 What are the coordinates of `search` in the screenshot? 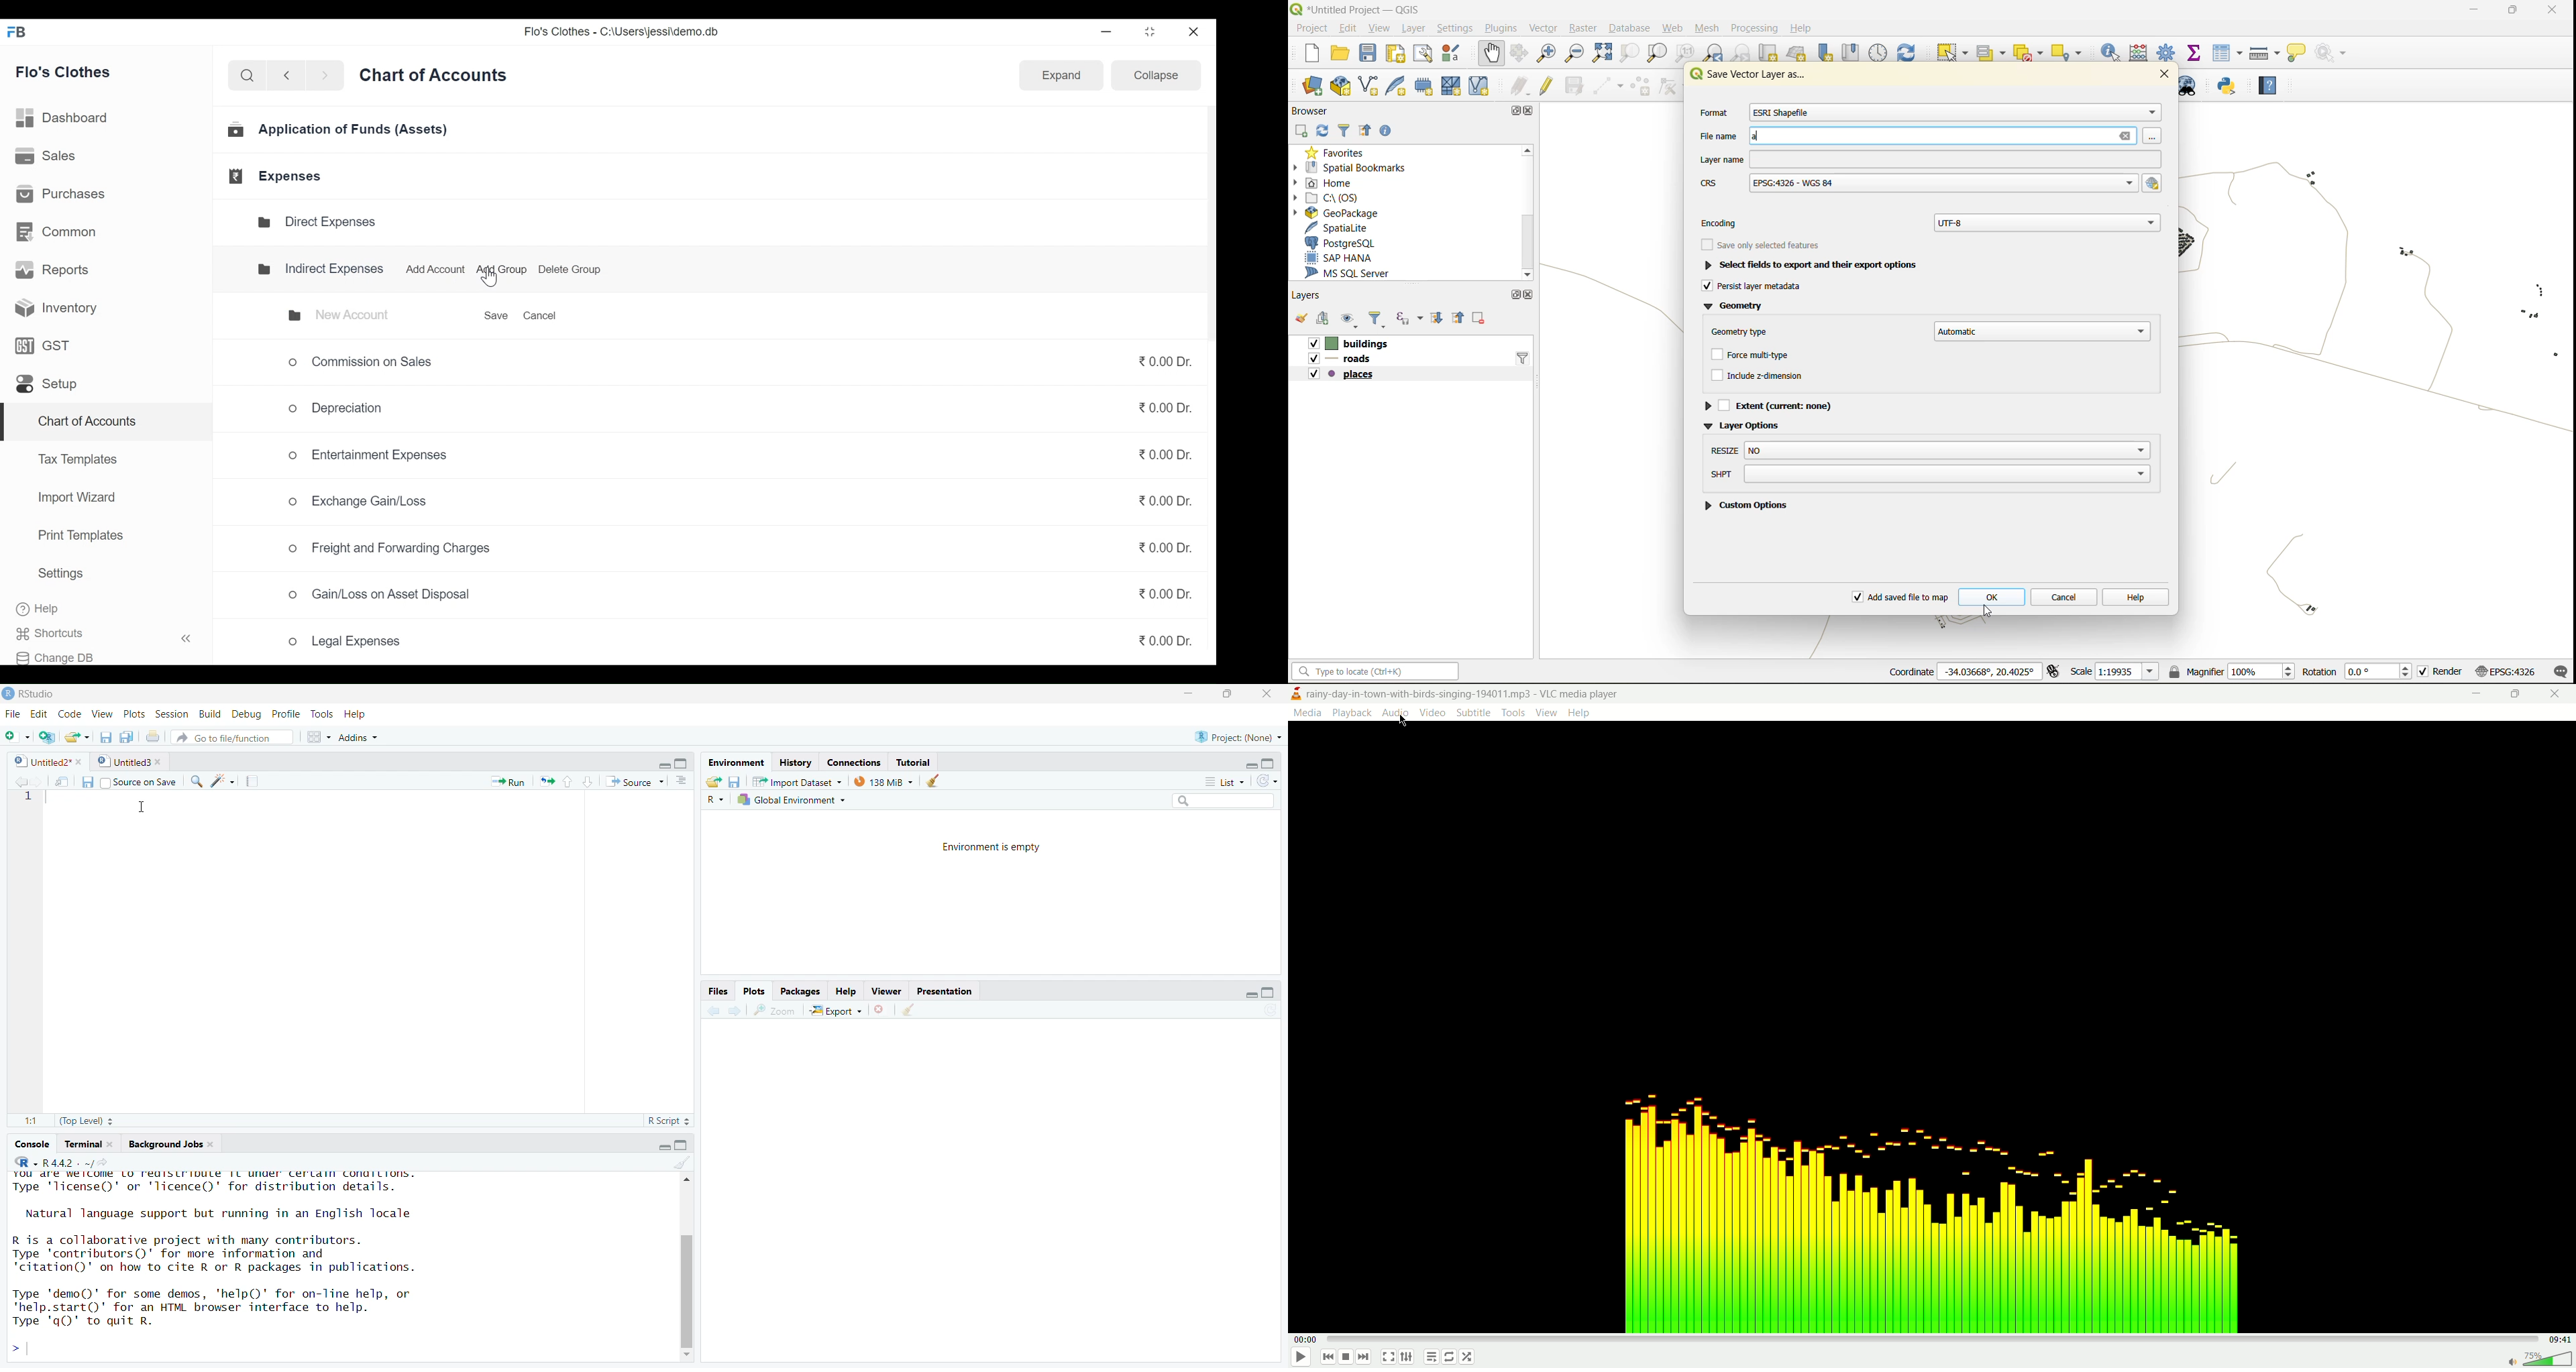 It's located at (247, 76).